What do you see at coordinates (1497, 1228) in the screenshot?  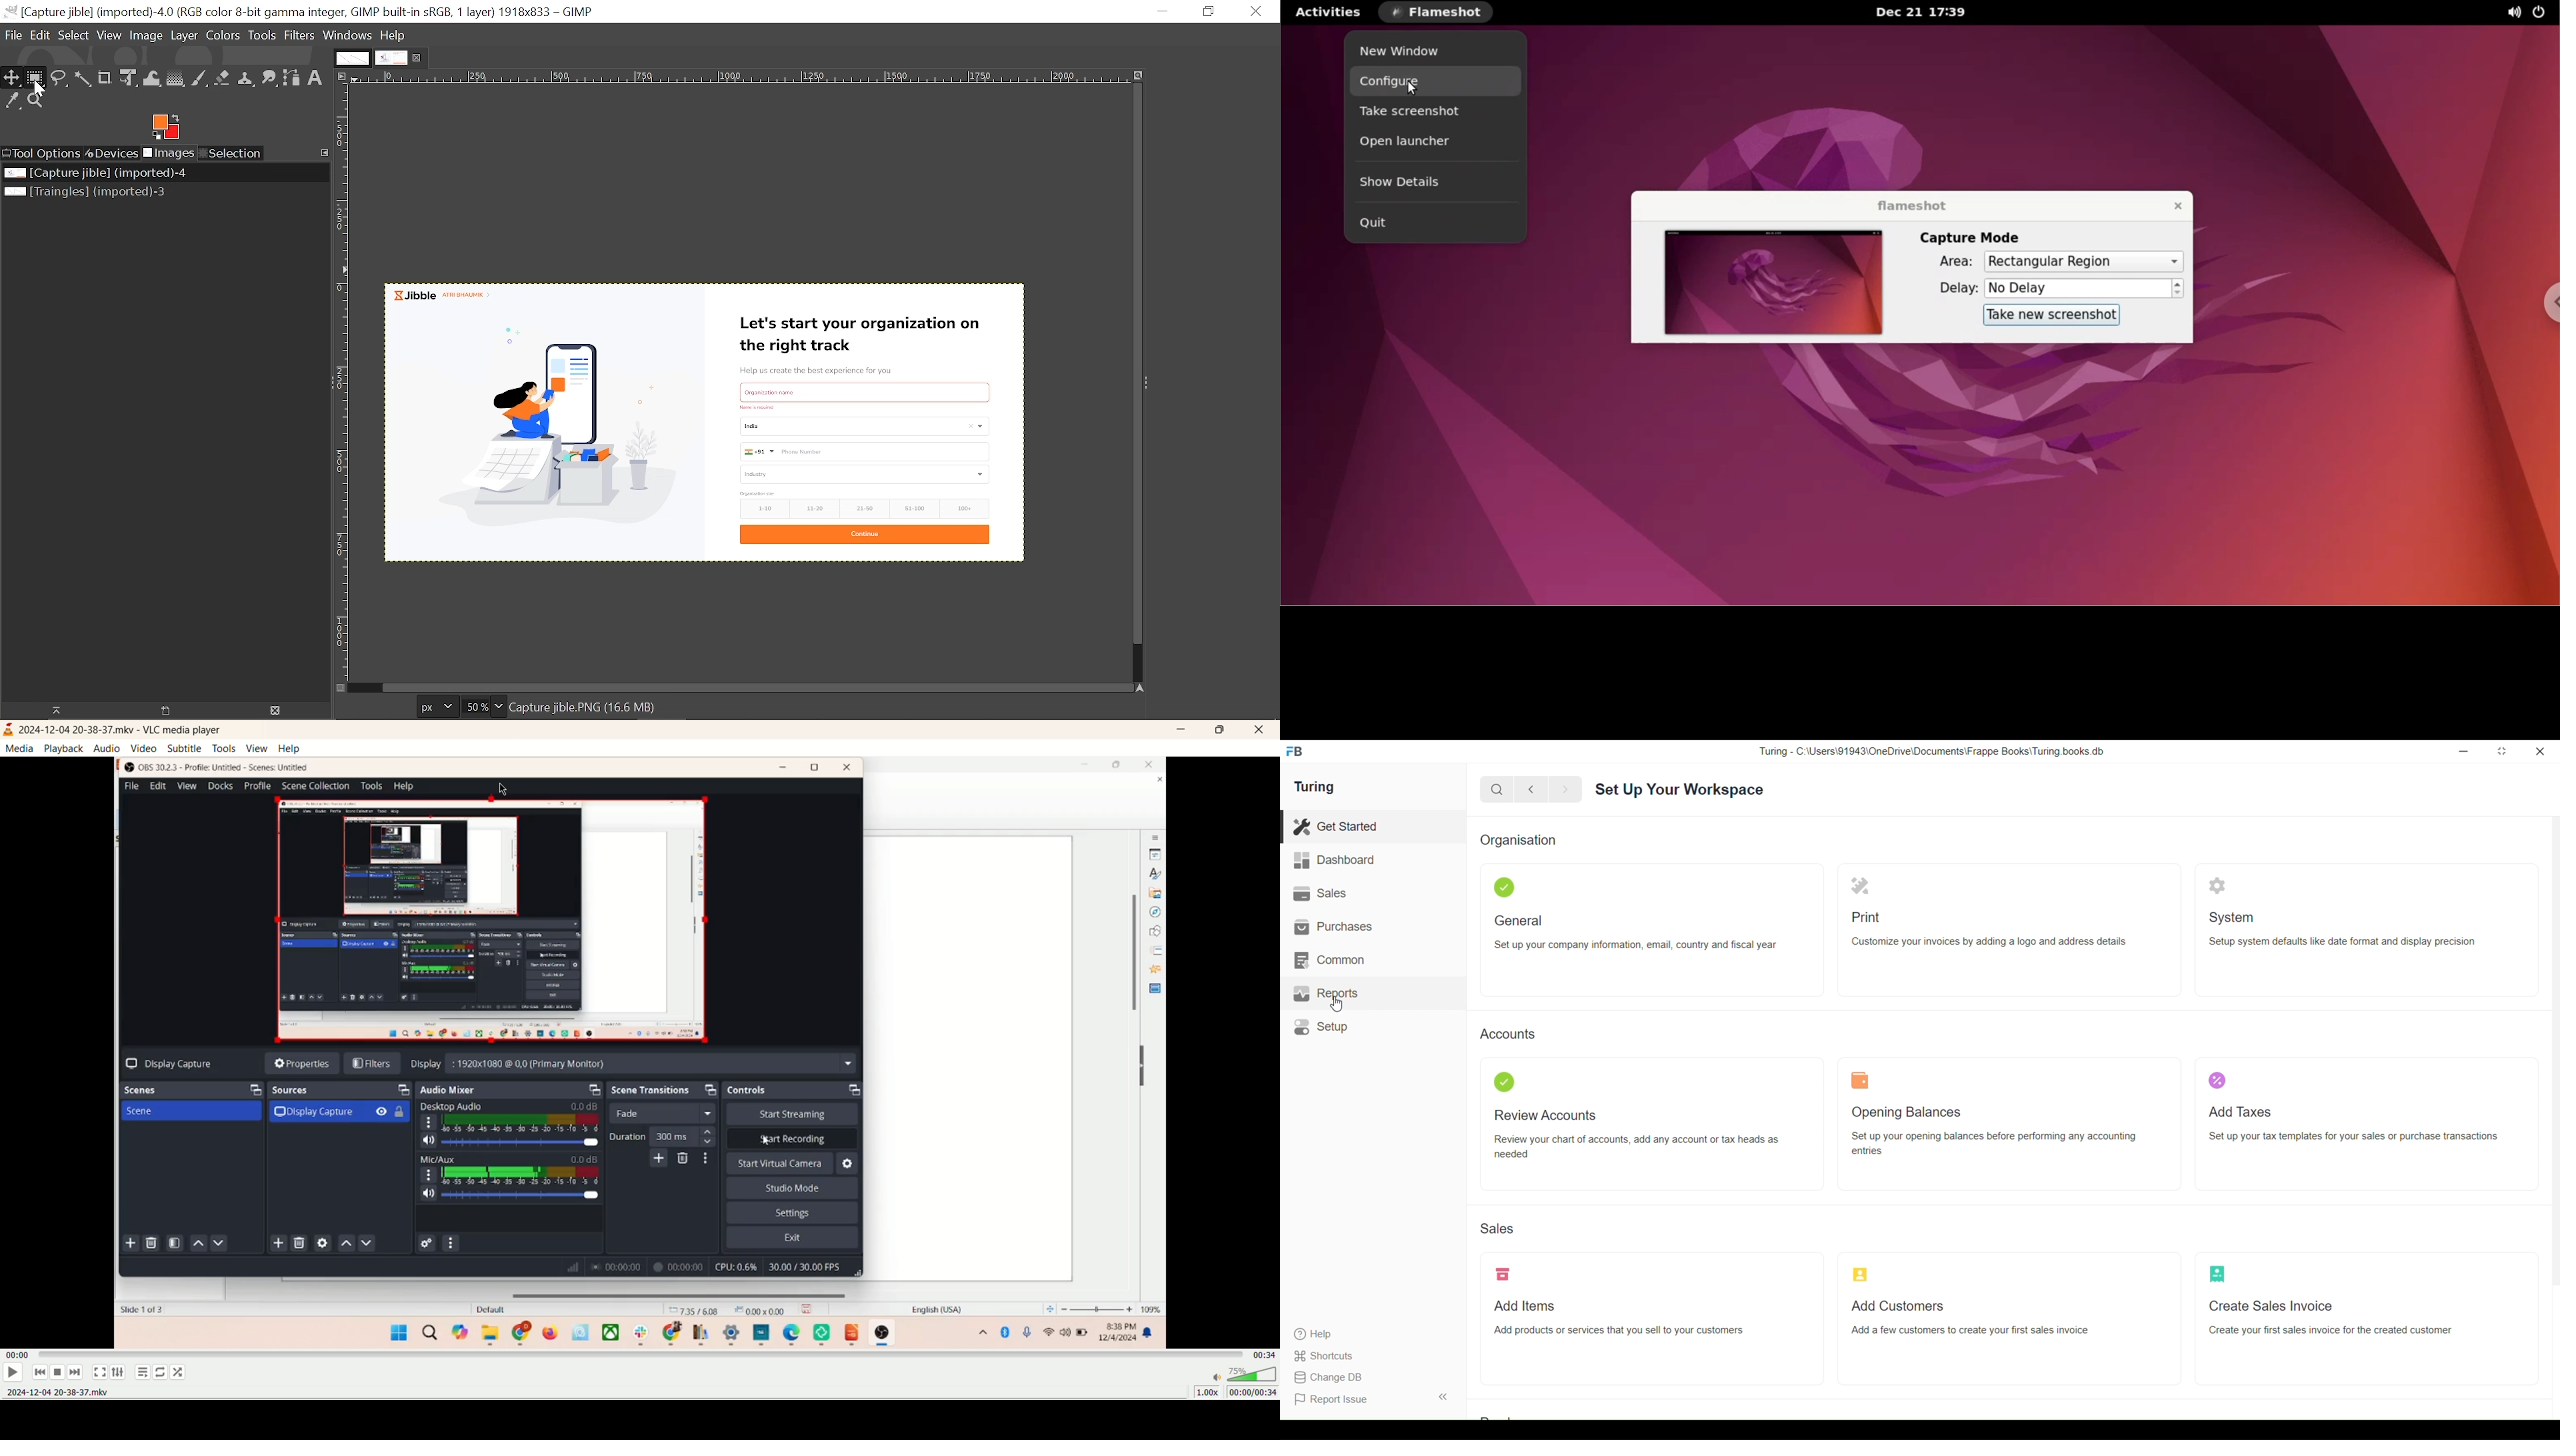 I see `Sales` at bounding box center [1497, 1228].